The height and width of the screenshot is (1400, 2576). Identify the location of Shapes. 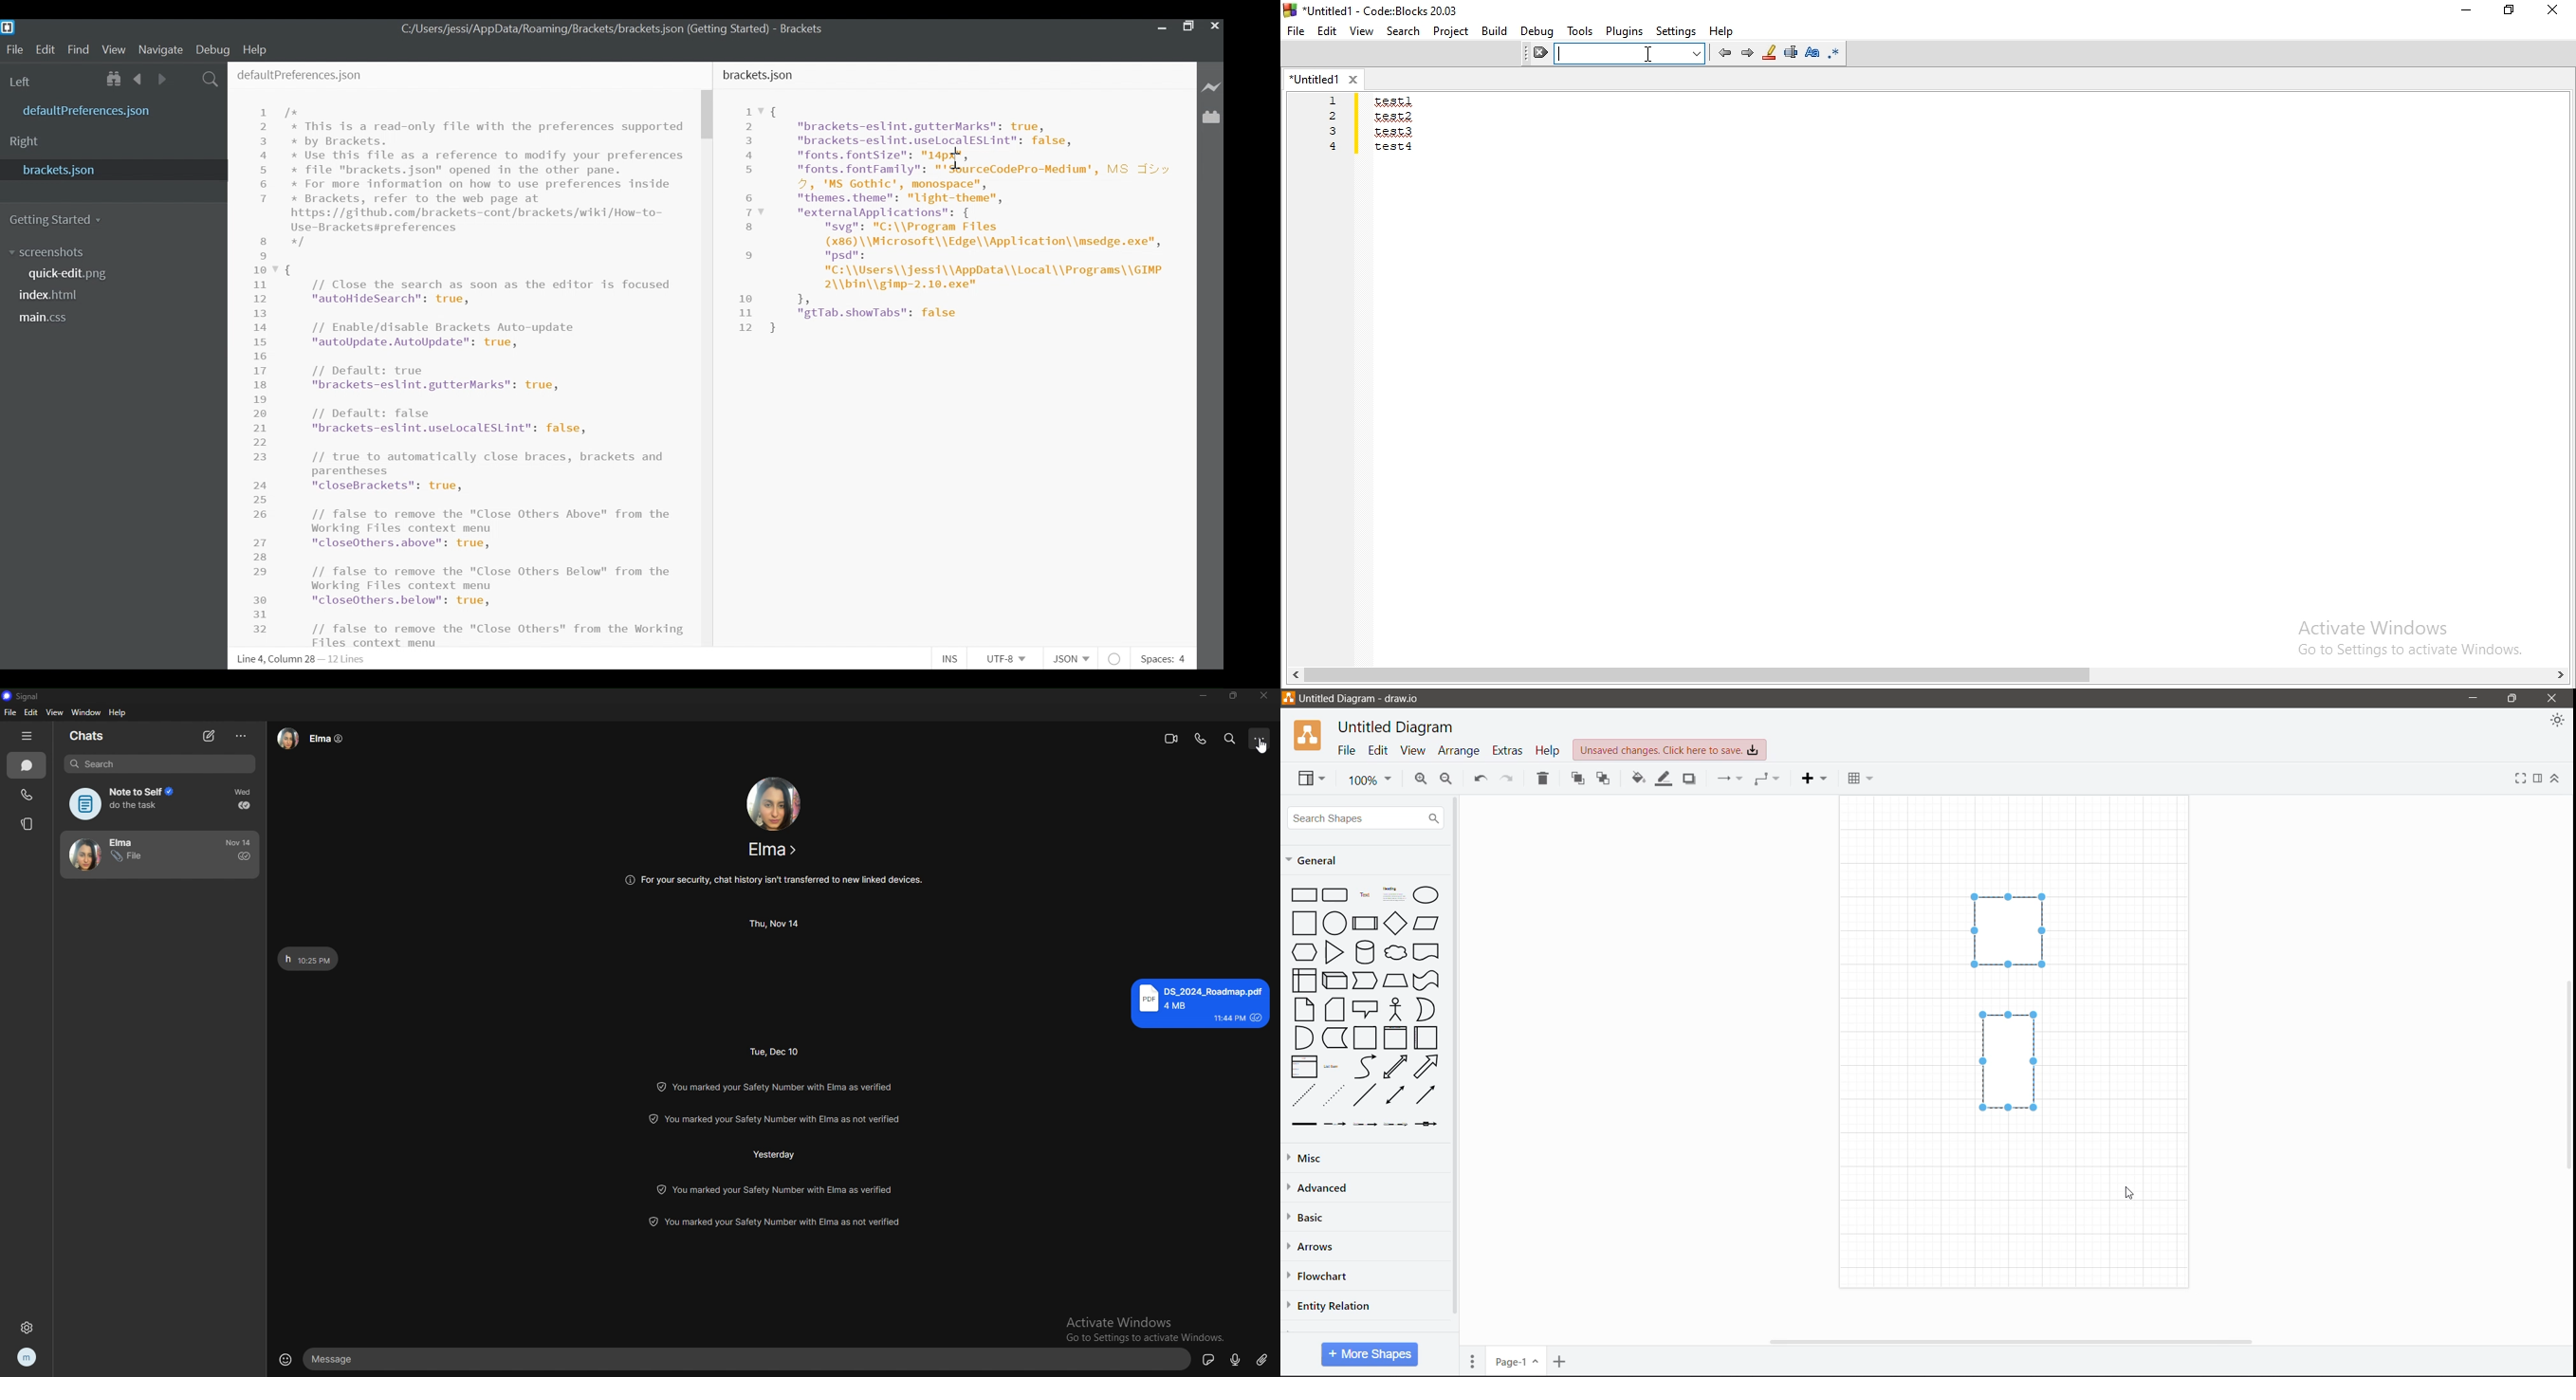
(2018, 1021).